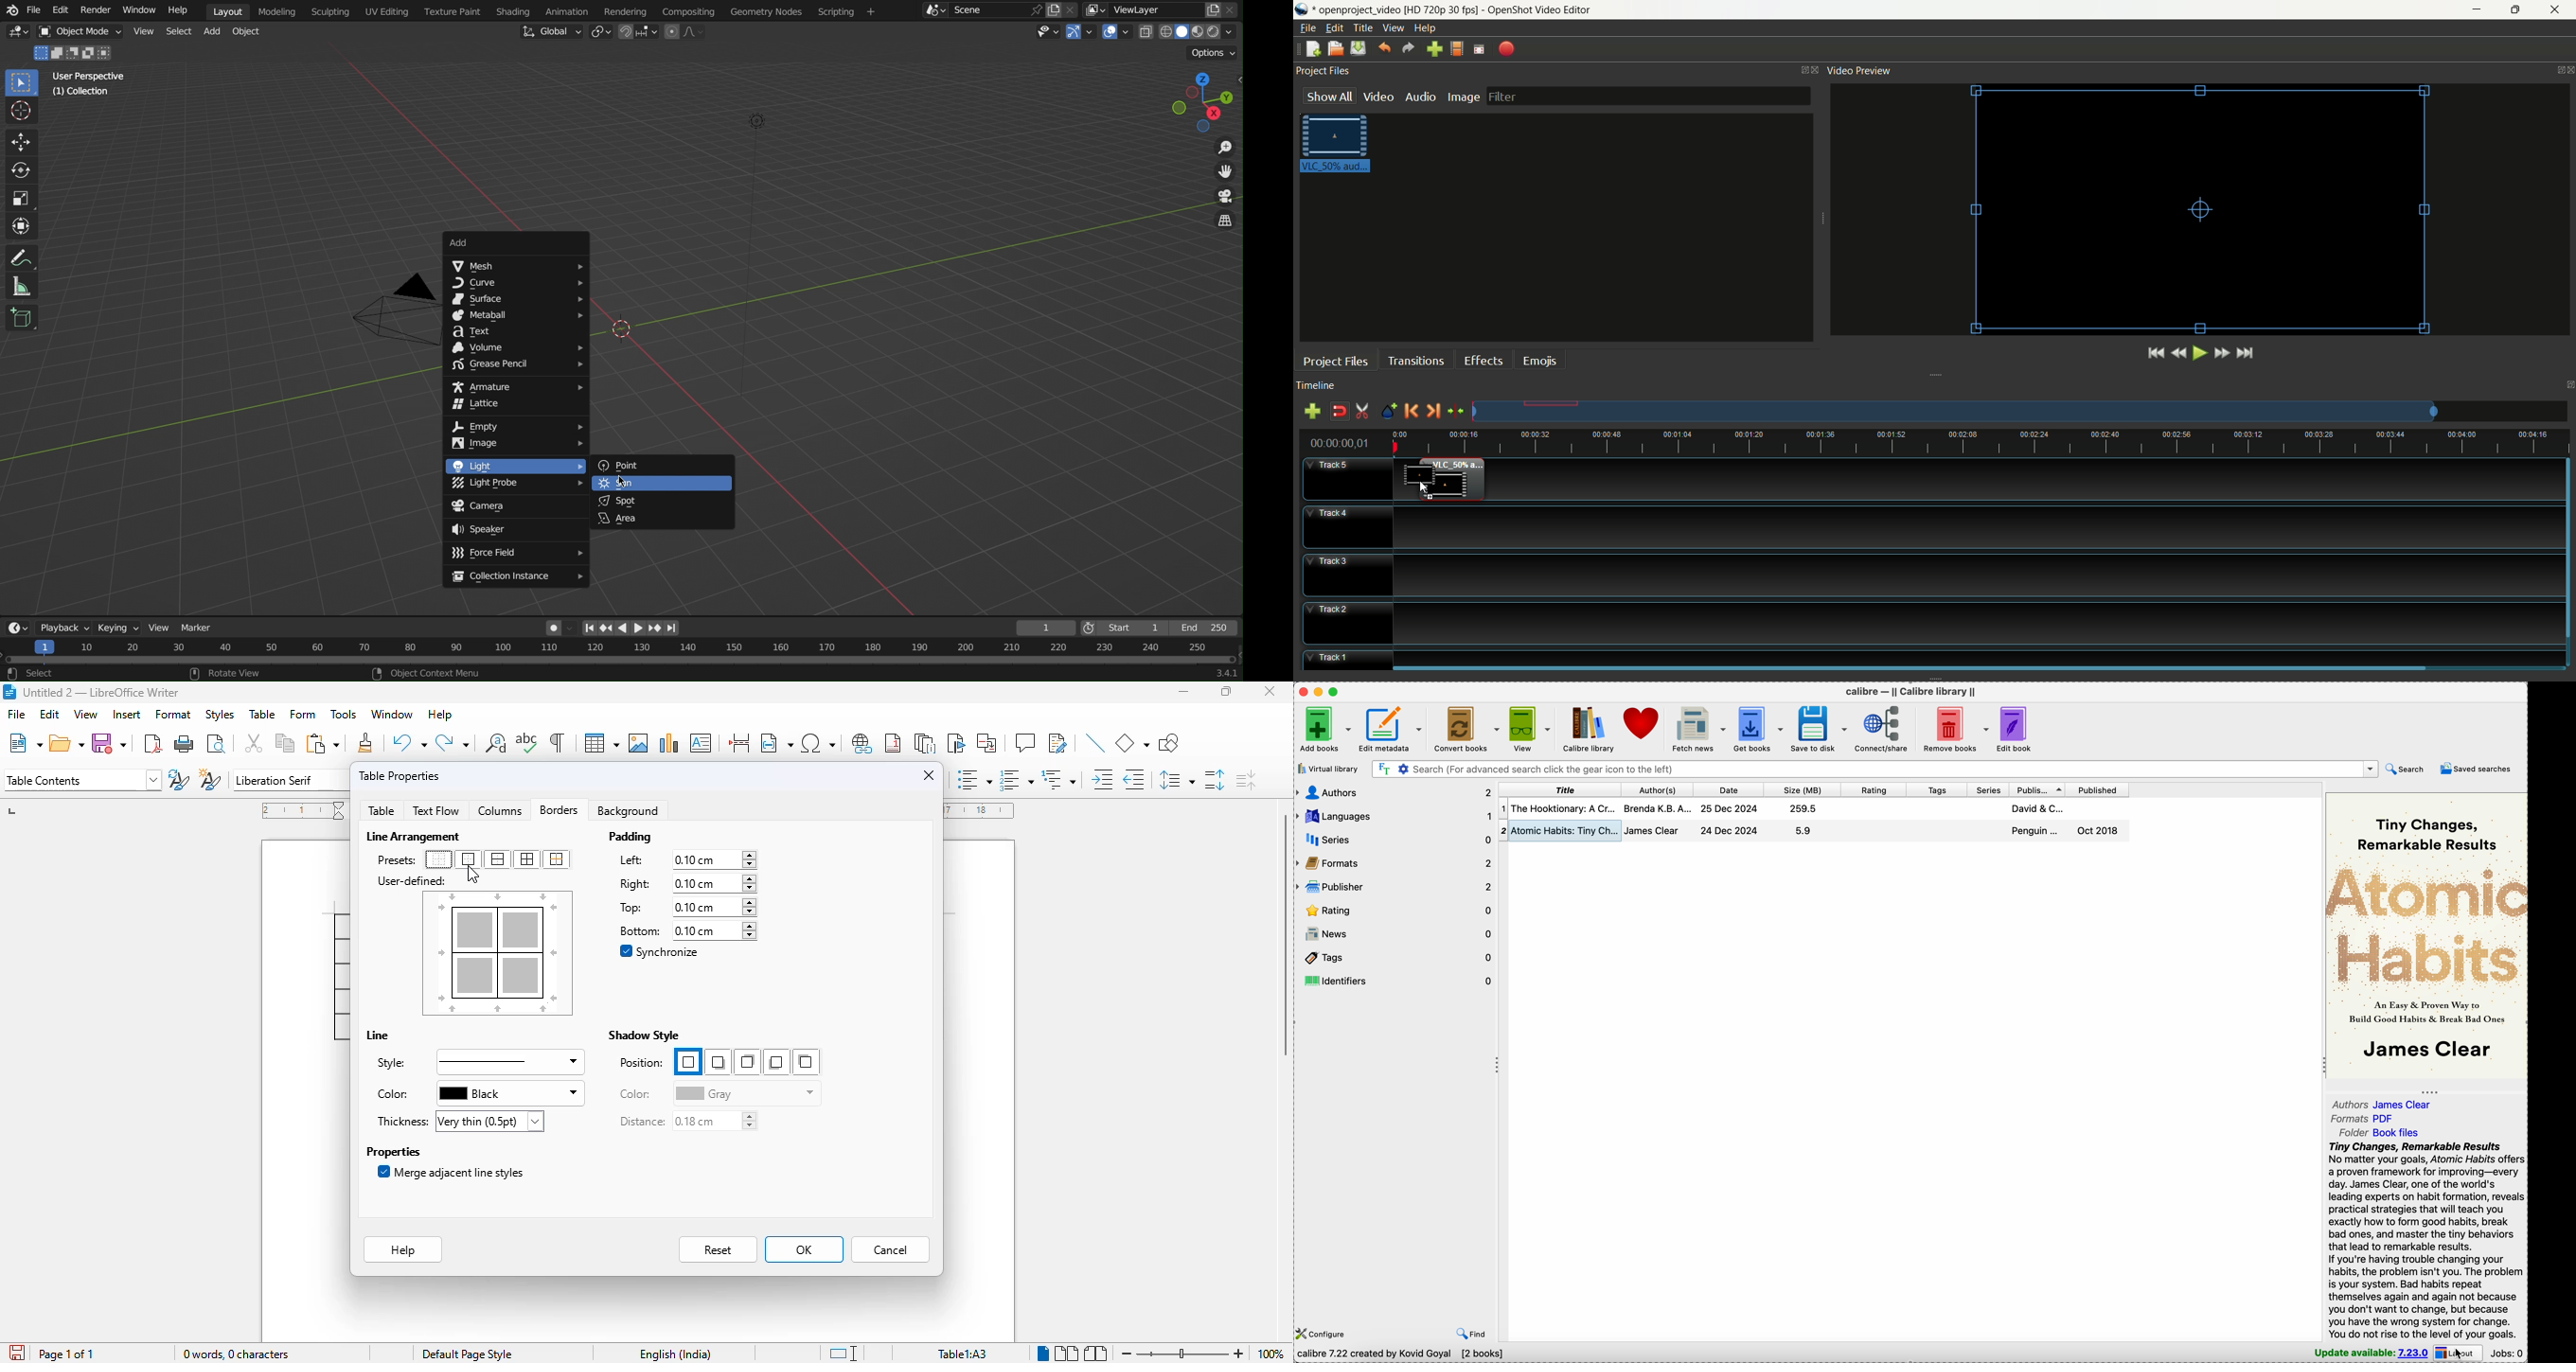 The width and height of the screenshot is (2576, 1372). What do you see at coordinates (1454, 9) in the screenshot?
I see ` openproject video [HD 720p 30 fps] - OpenShot Video Editor` at bounding box center [1454, 9].